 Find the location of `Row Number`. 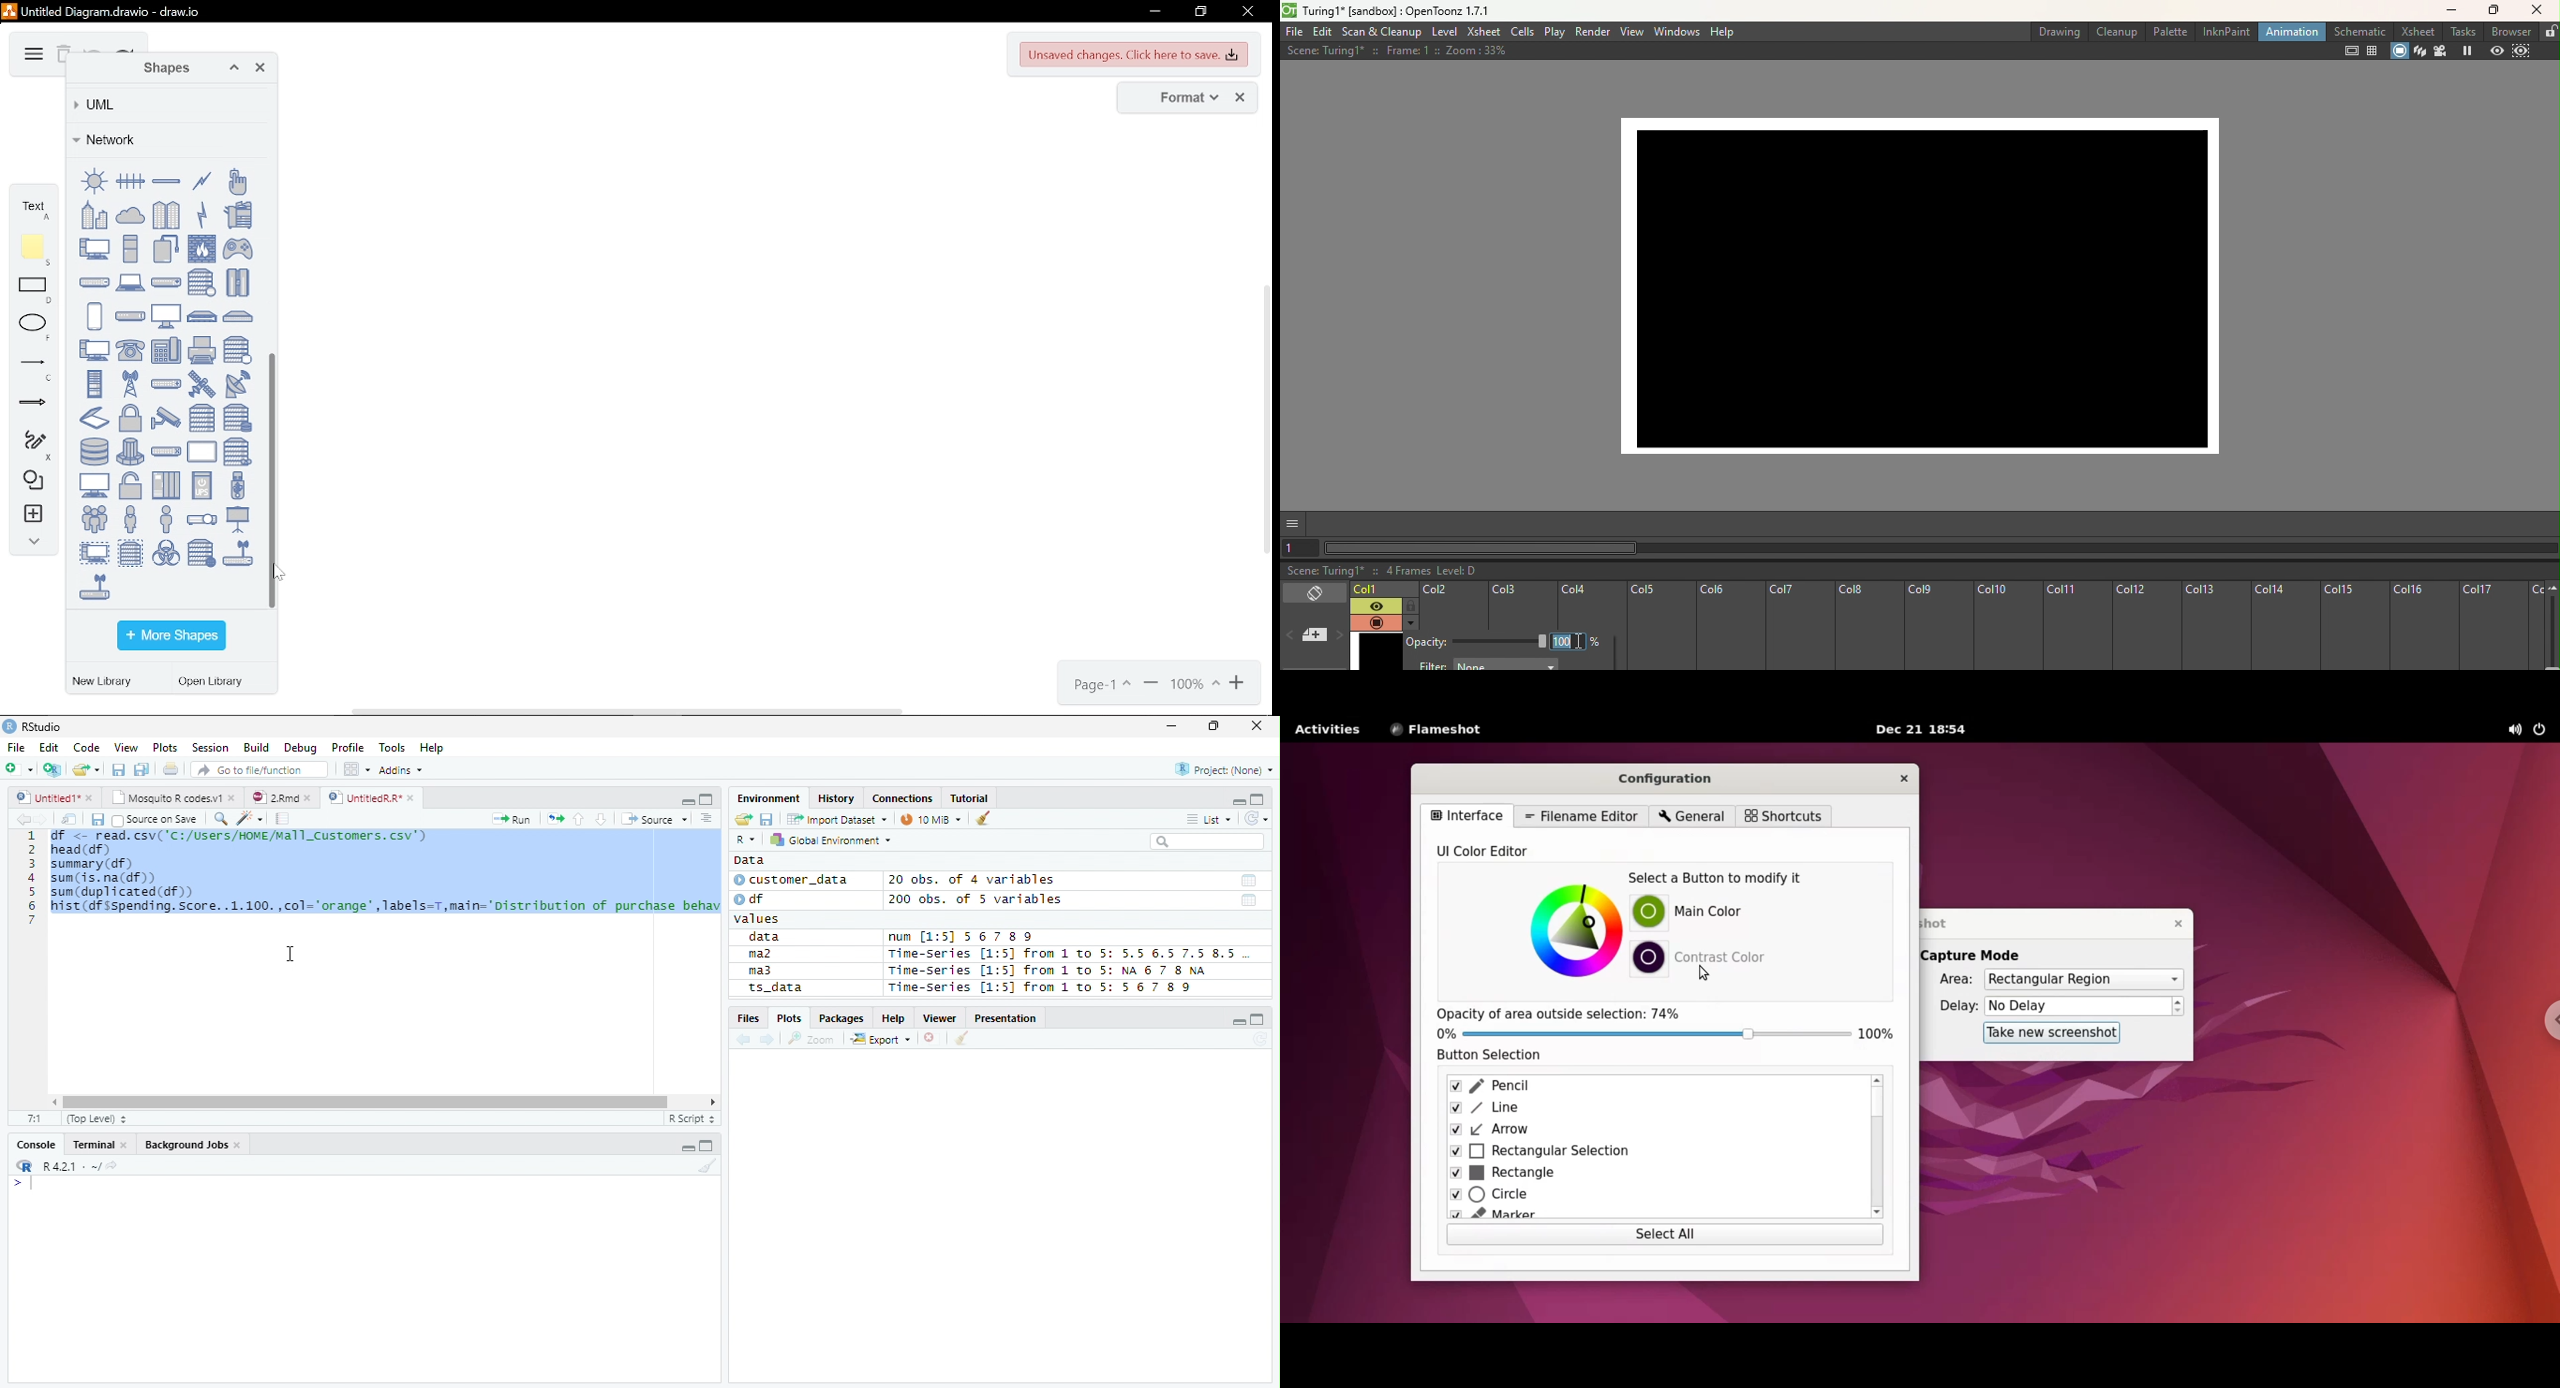

Row Number is located at coordinates (31, 880).